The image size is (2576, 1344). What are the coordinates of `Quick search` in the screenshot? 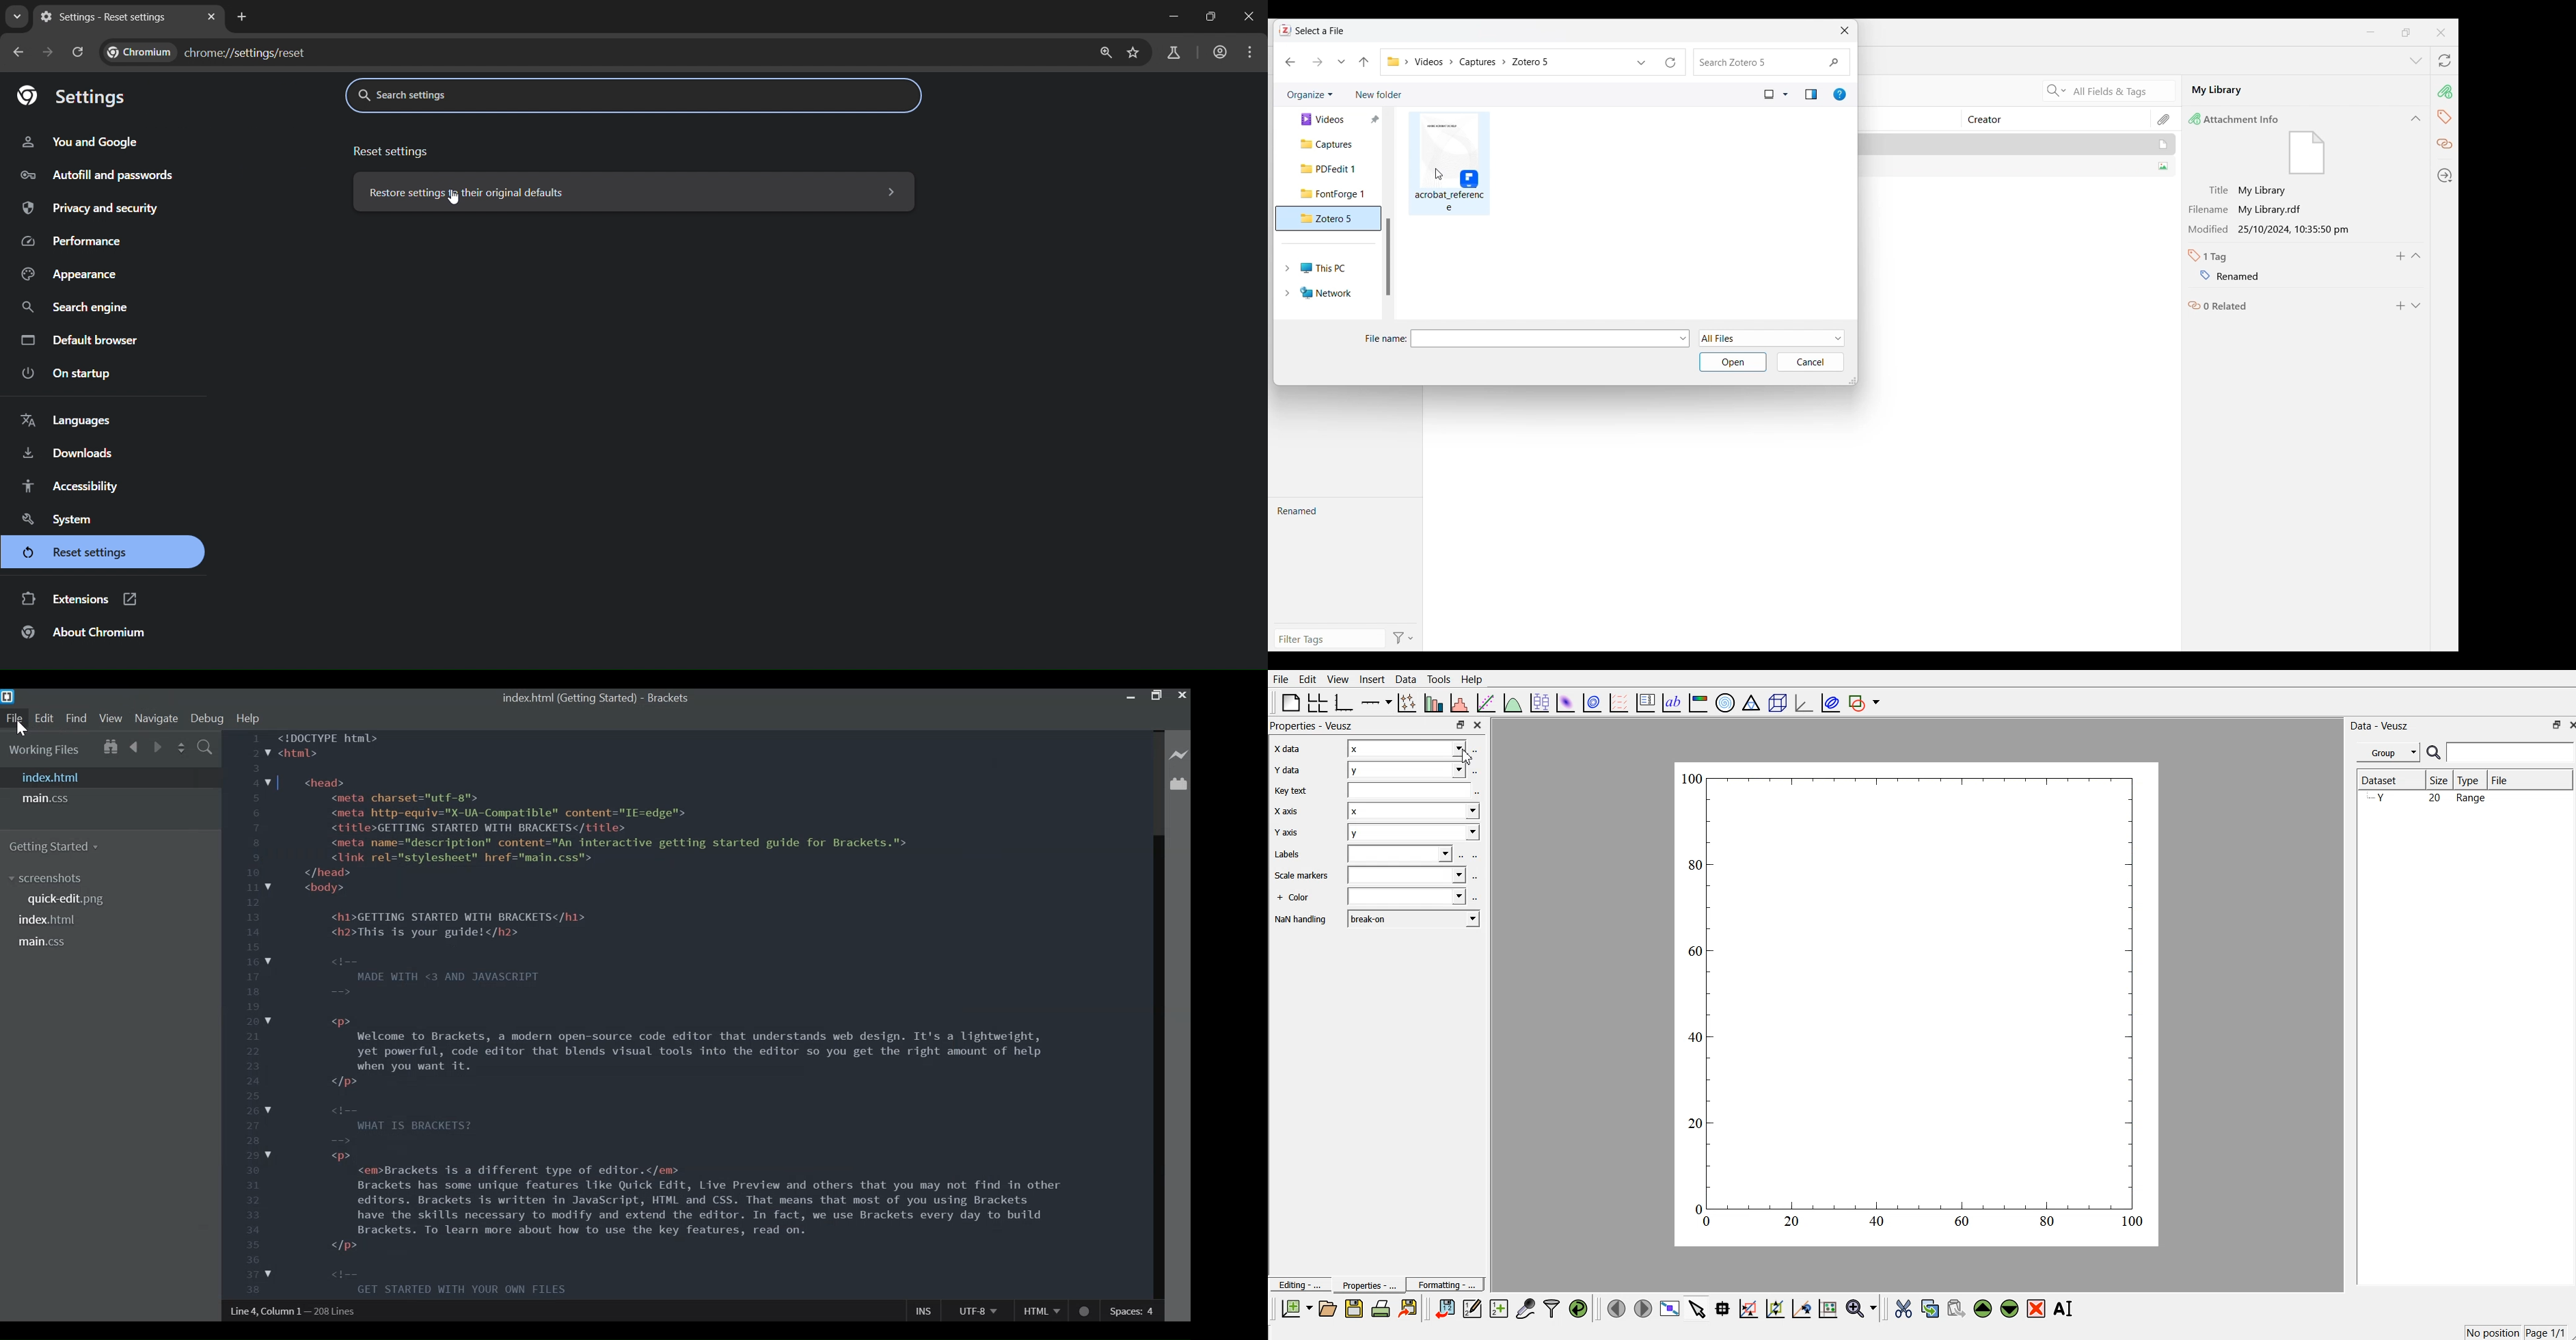 It's located at (1828, 63).